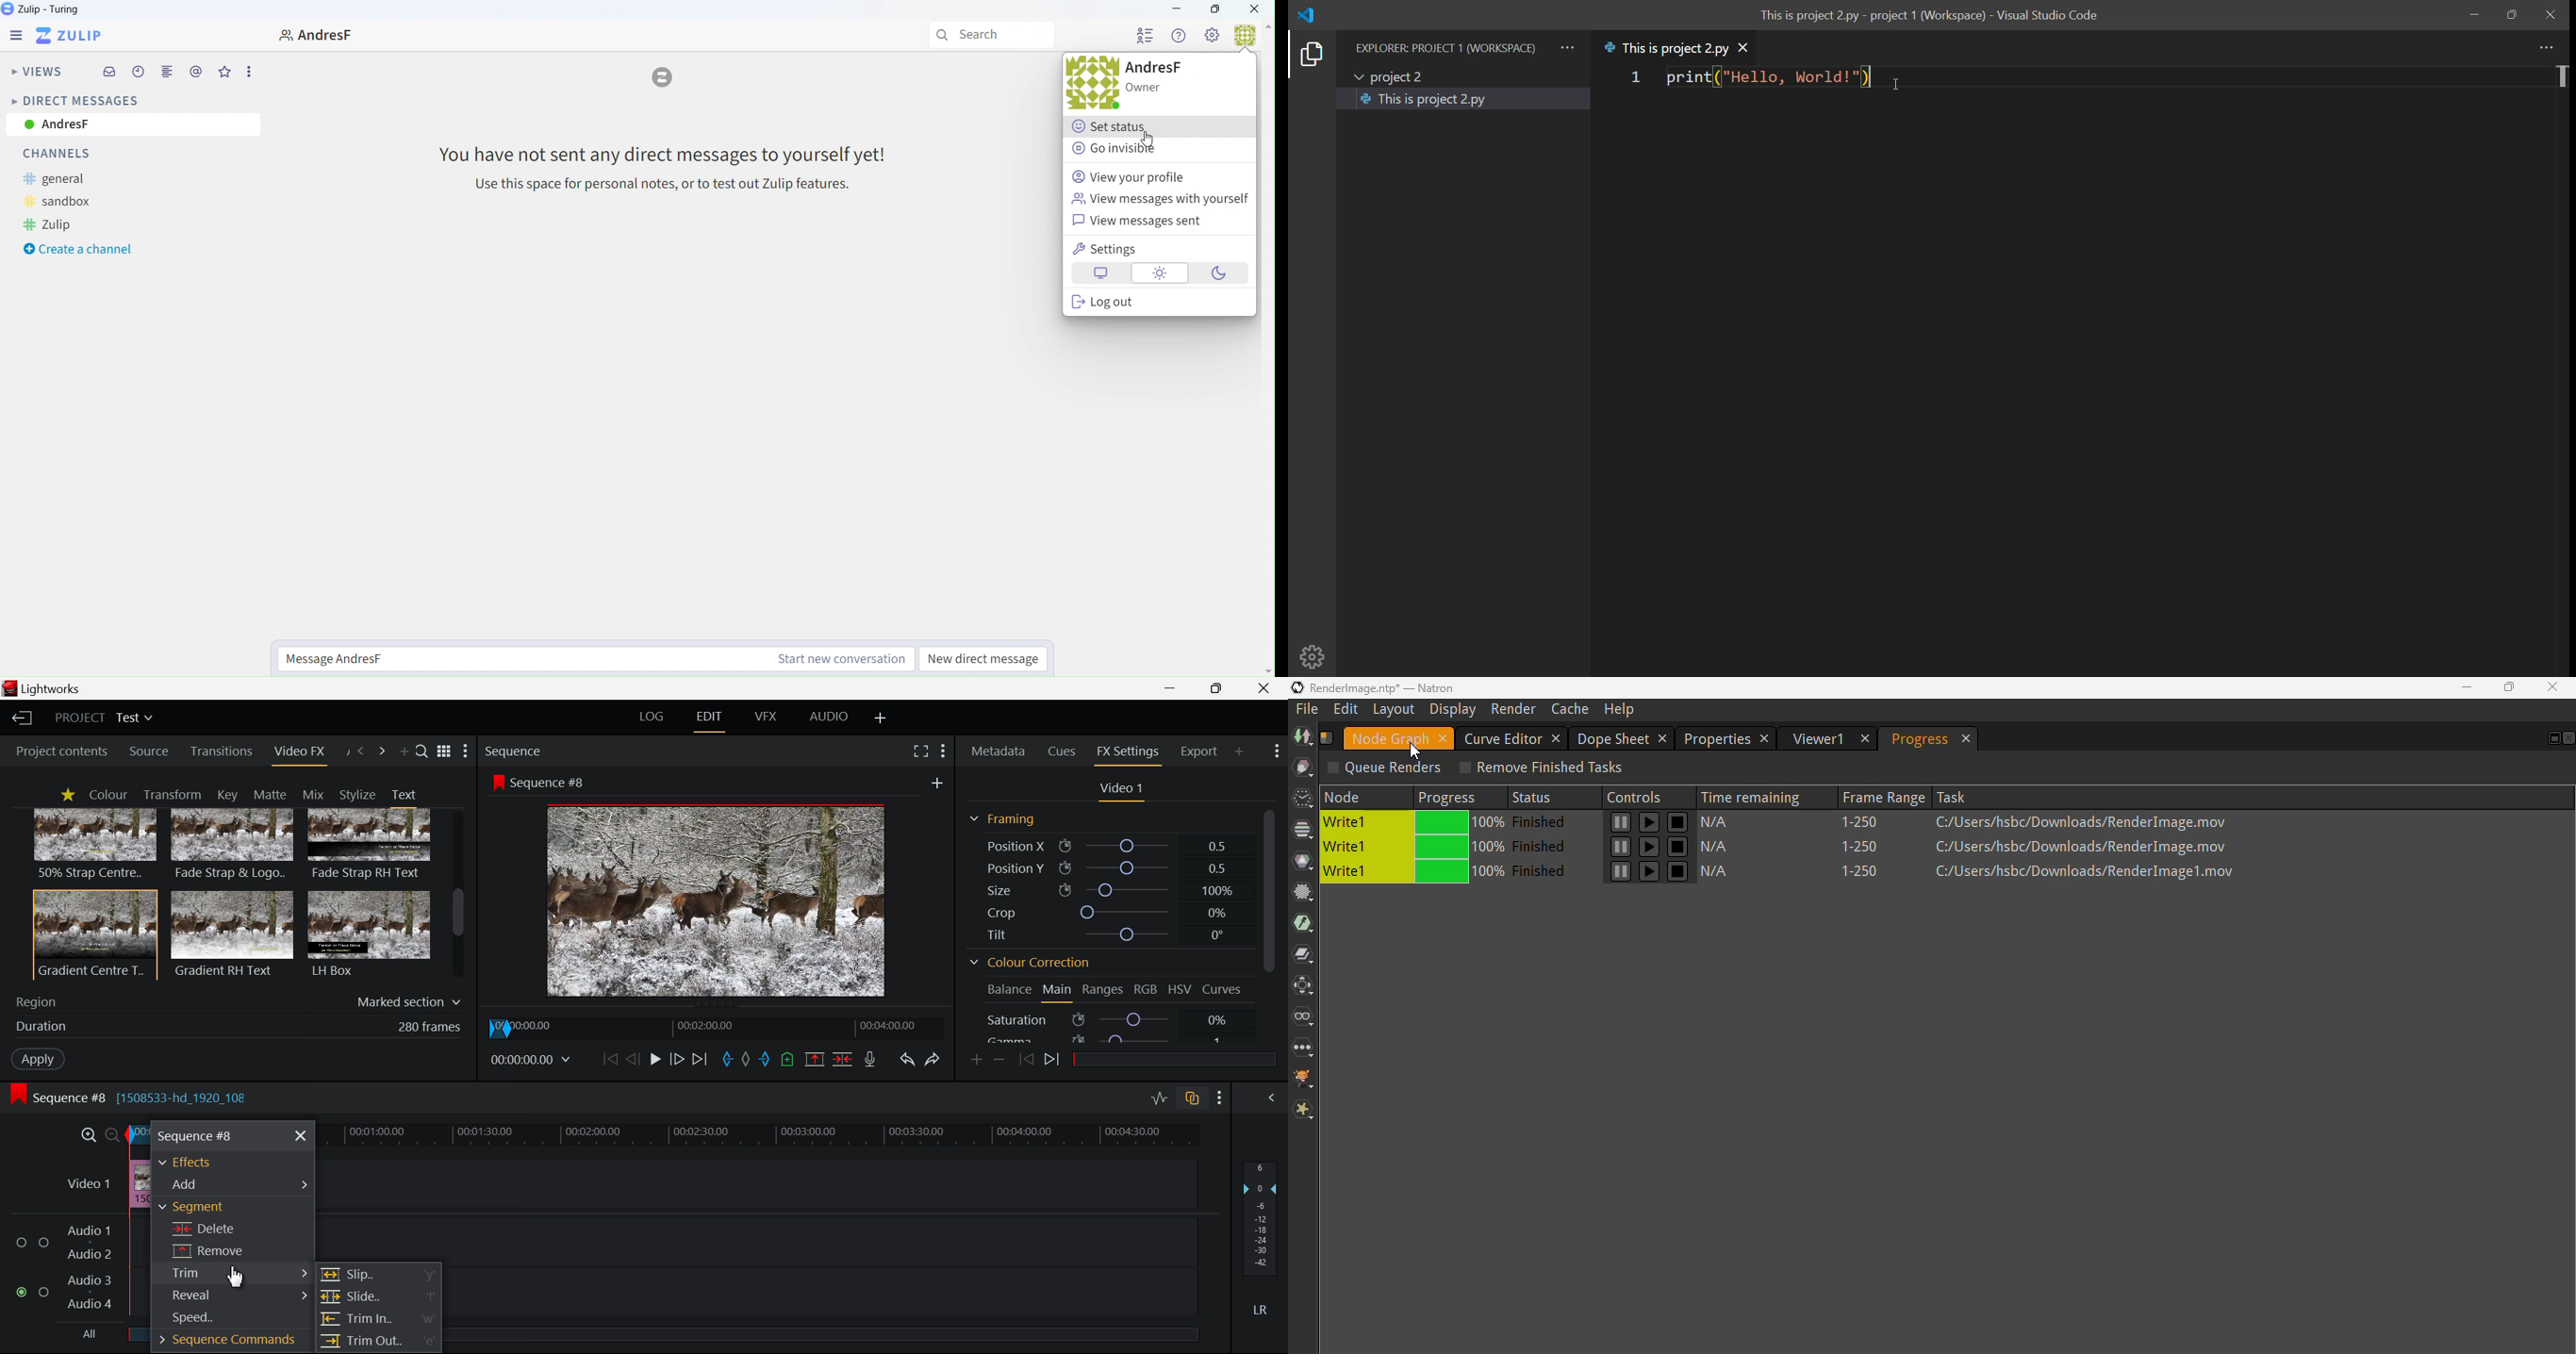 Image resolution: width=2576 pixels, height=1372 pixels. I want to click on audio 2, so click(91, 1255).